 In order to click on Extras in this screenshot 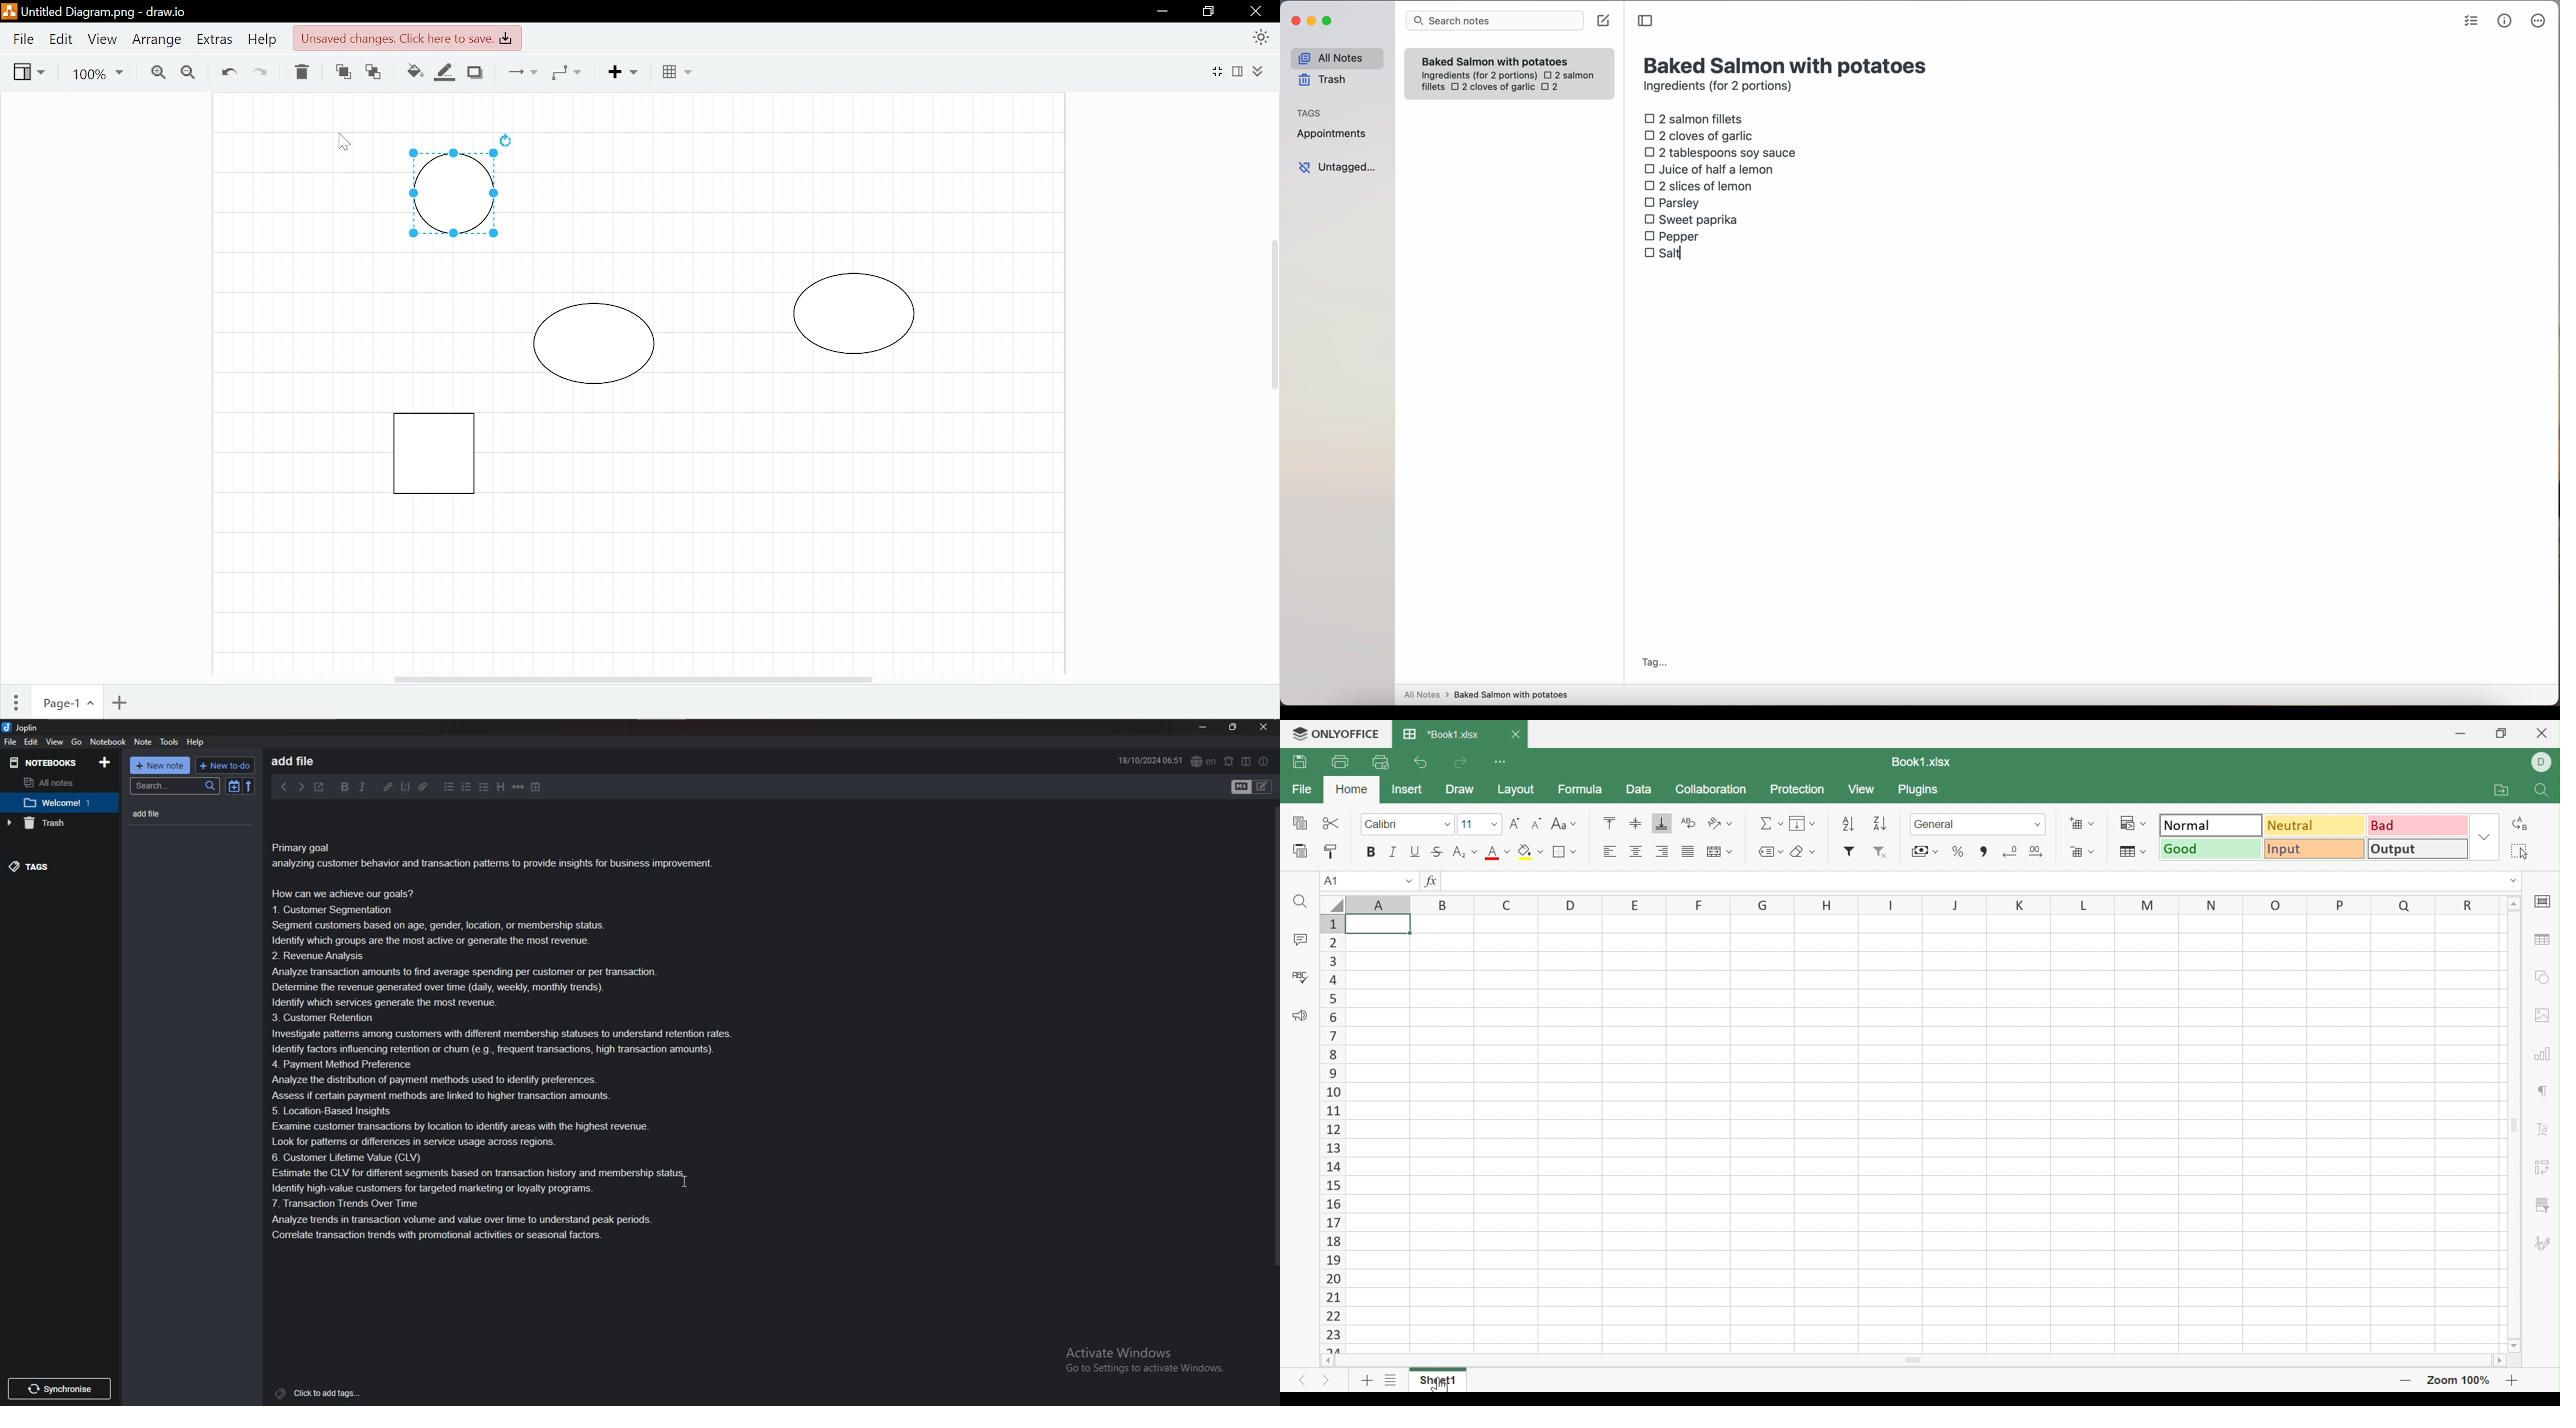, I will do `click(214, 39)`.